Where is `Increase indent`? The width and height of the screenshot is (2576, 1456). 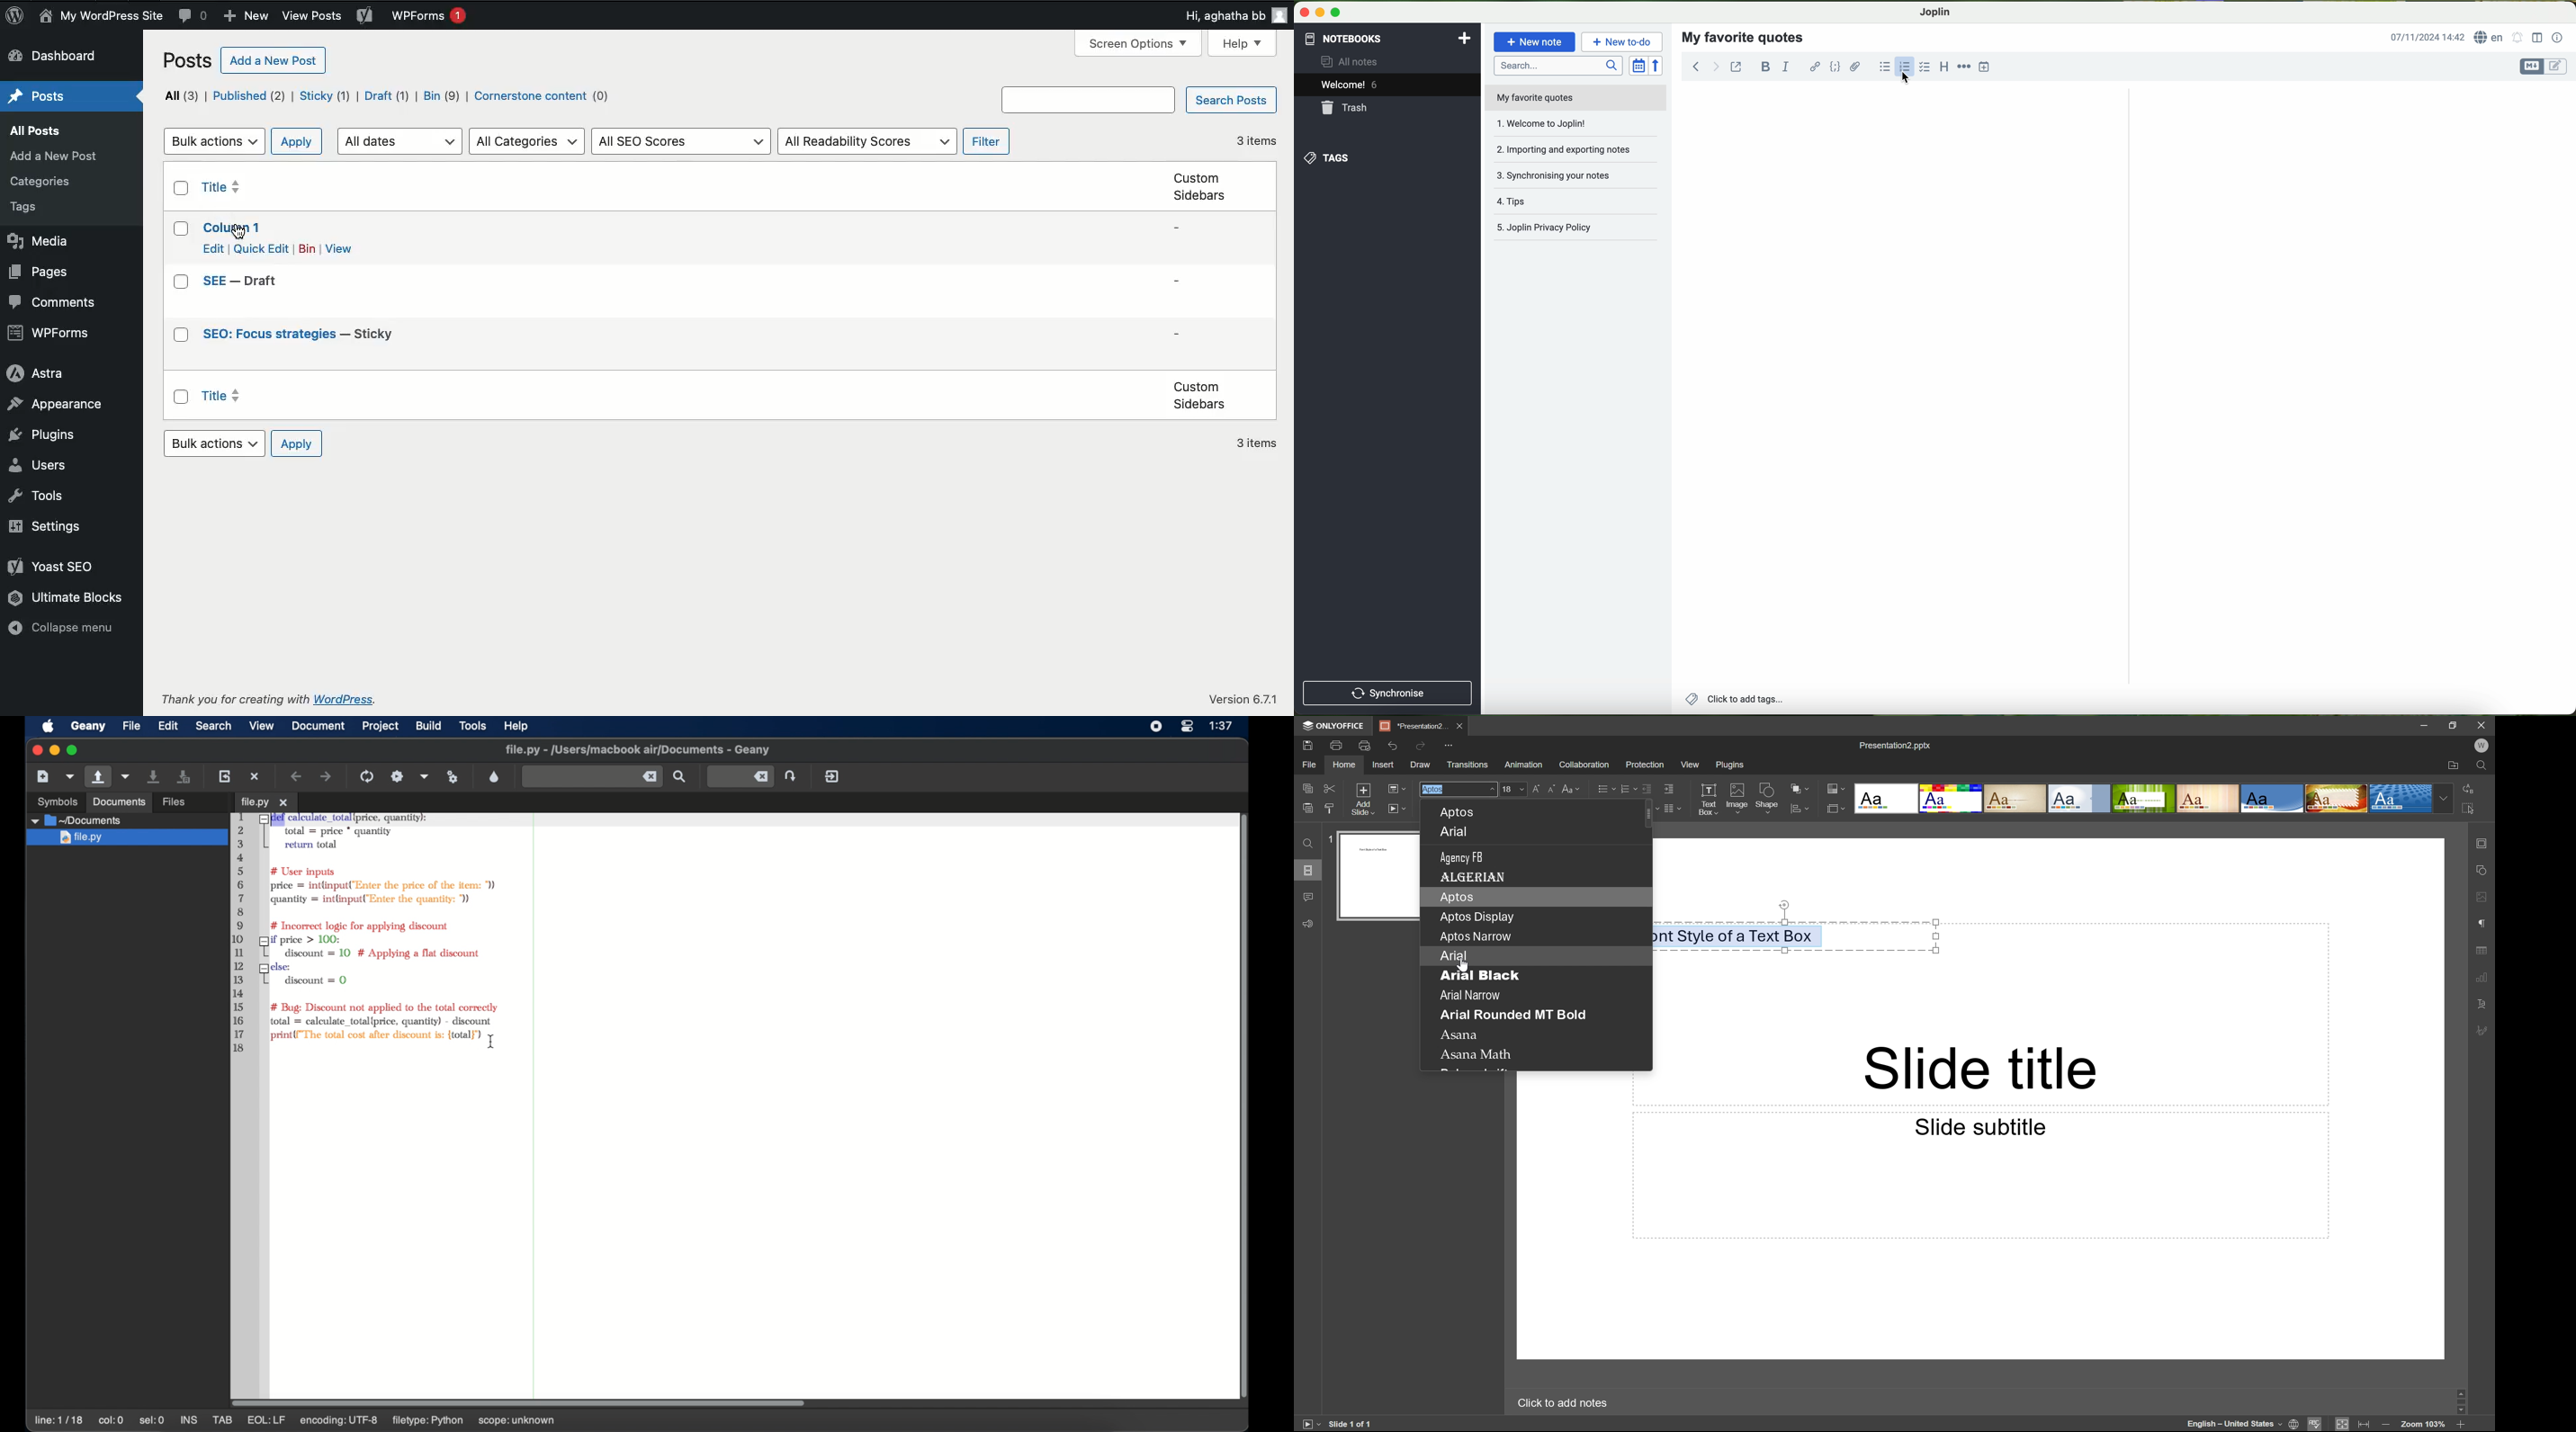
Increase indent is located at coordinates (1671, 788).